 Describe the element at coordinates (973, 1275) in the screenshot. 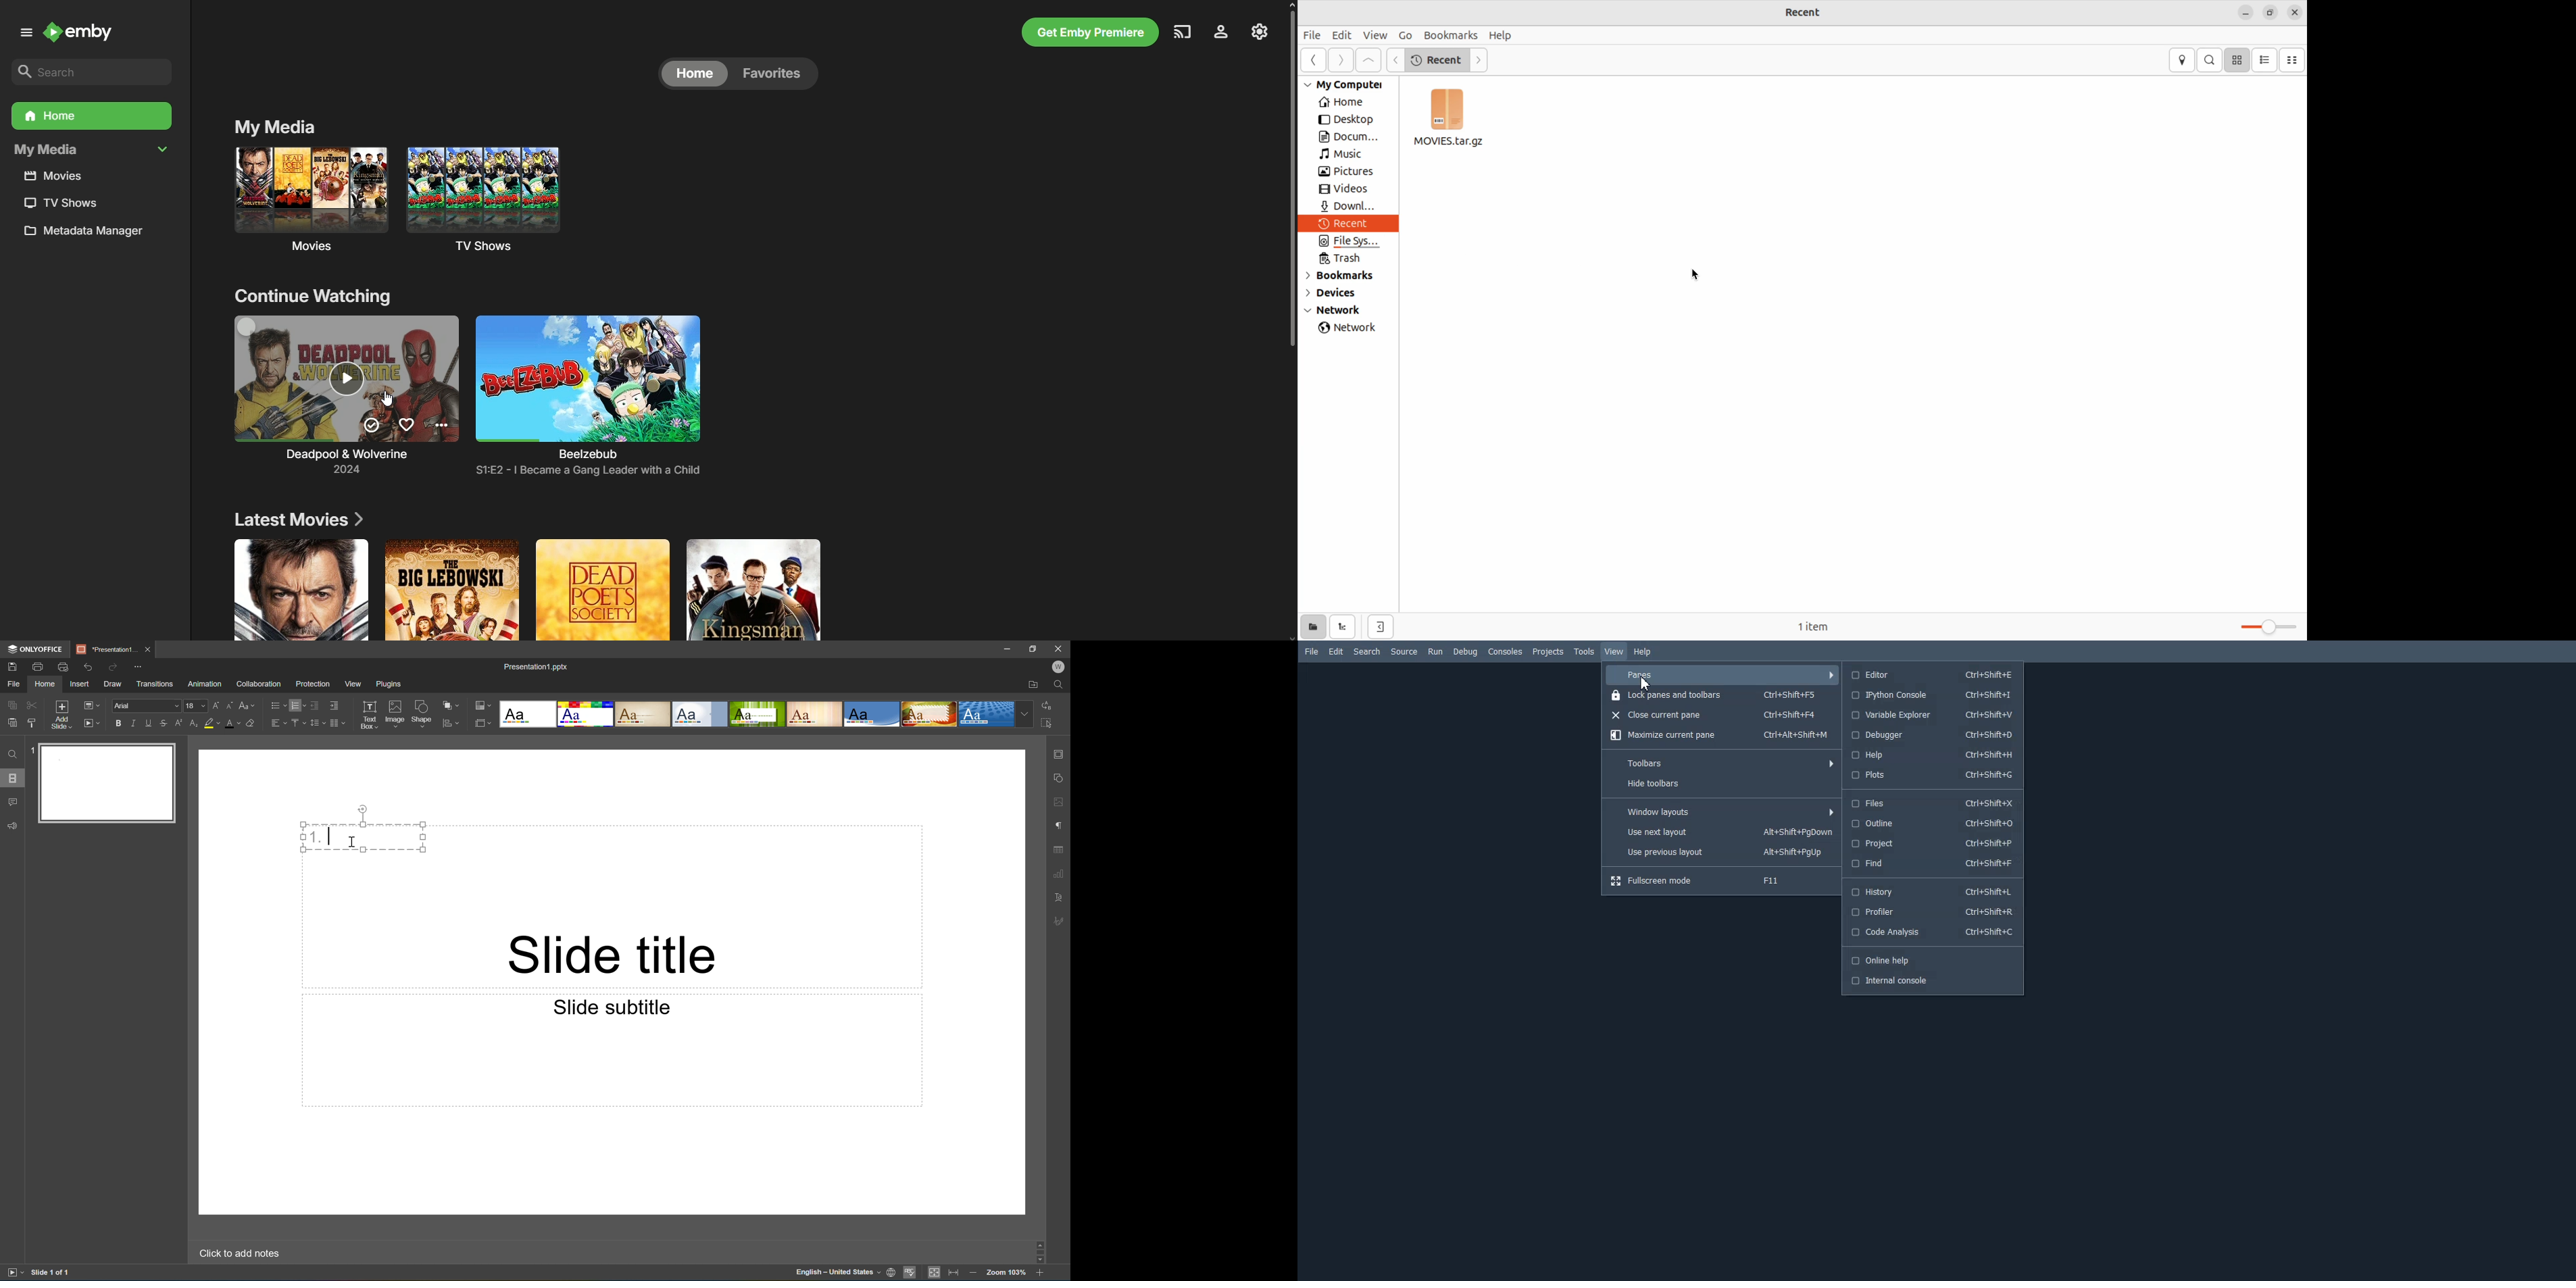

I see `Zoom out` at that location.